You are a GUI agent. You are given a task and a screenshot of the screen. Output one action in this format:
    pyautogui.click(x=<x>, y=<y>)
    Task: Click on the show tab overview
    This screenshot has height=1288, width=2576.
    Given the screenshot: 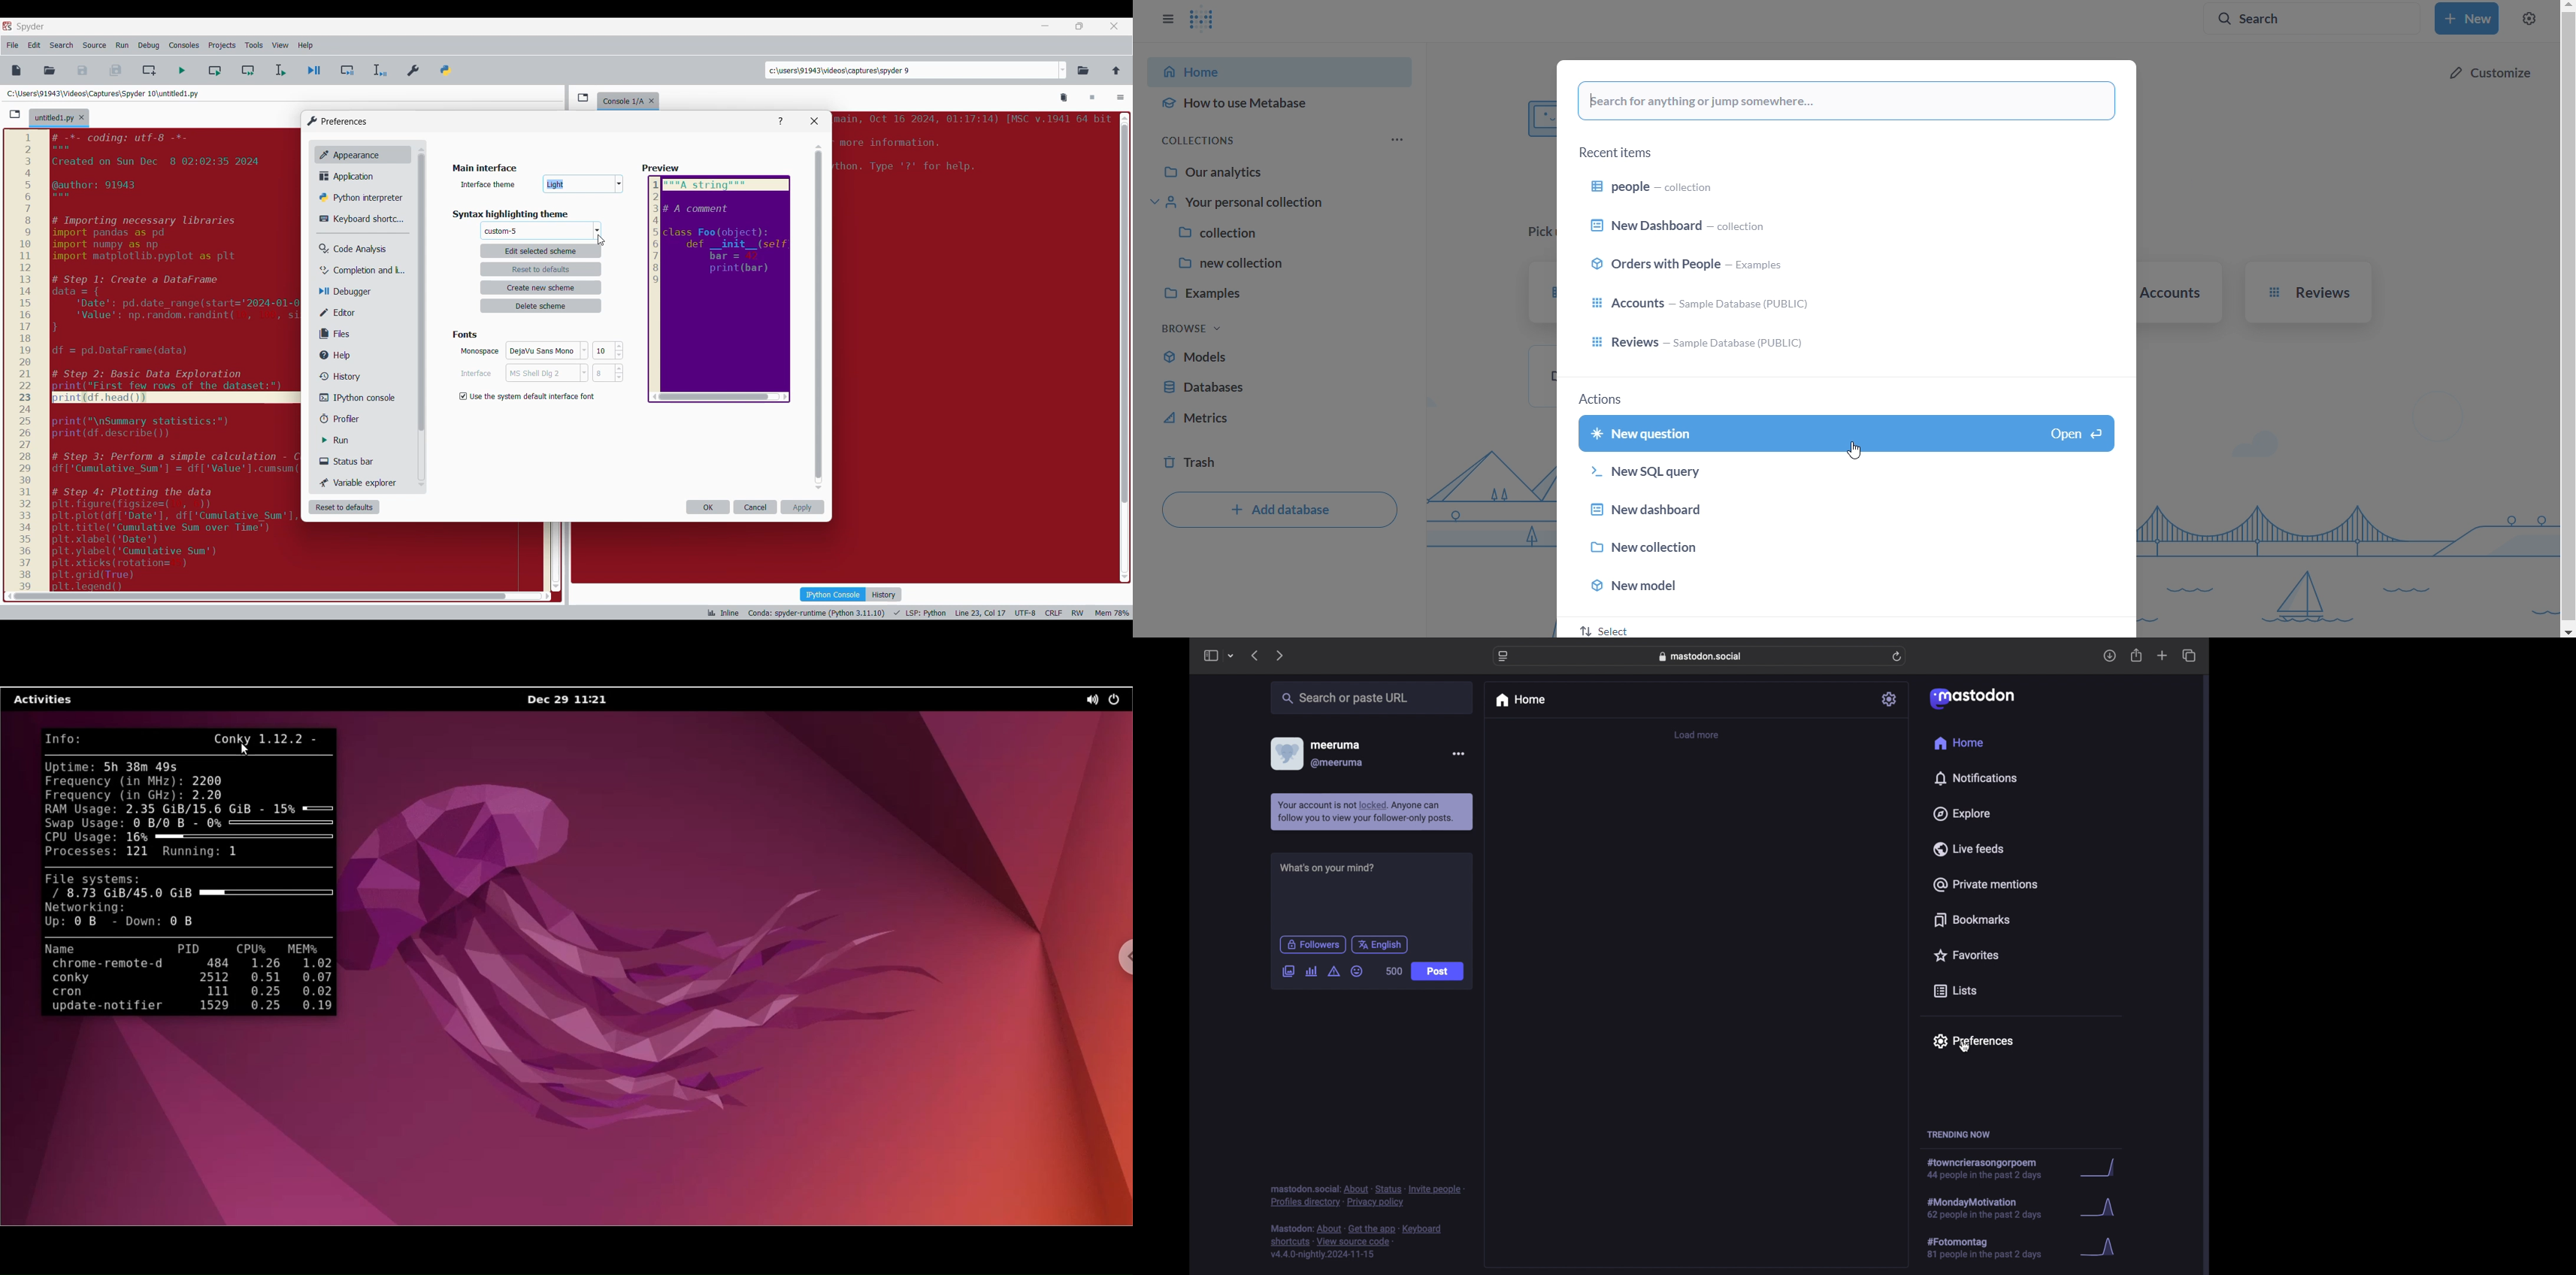 What is the action you would take?
    pyautogui.click(x=2189, y=655)
    